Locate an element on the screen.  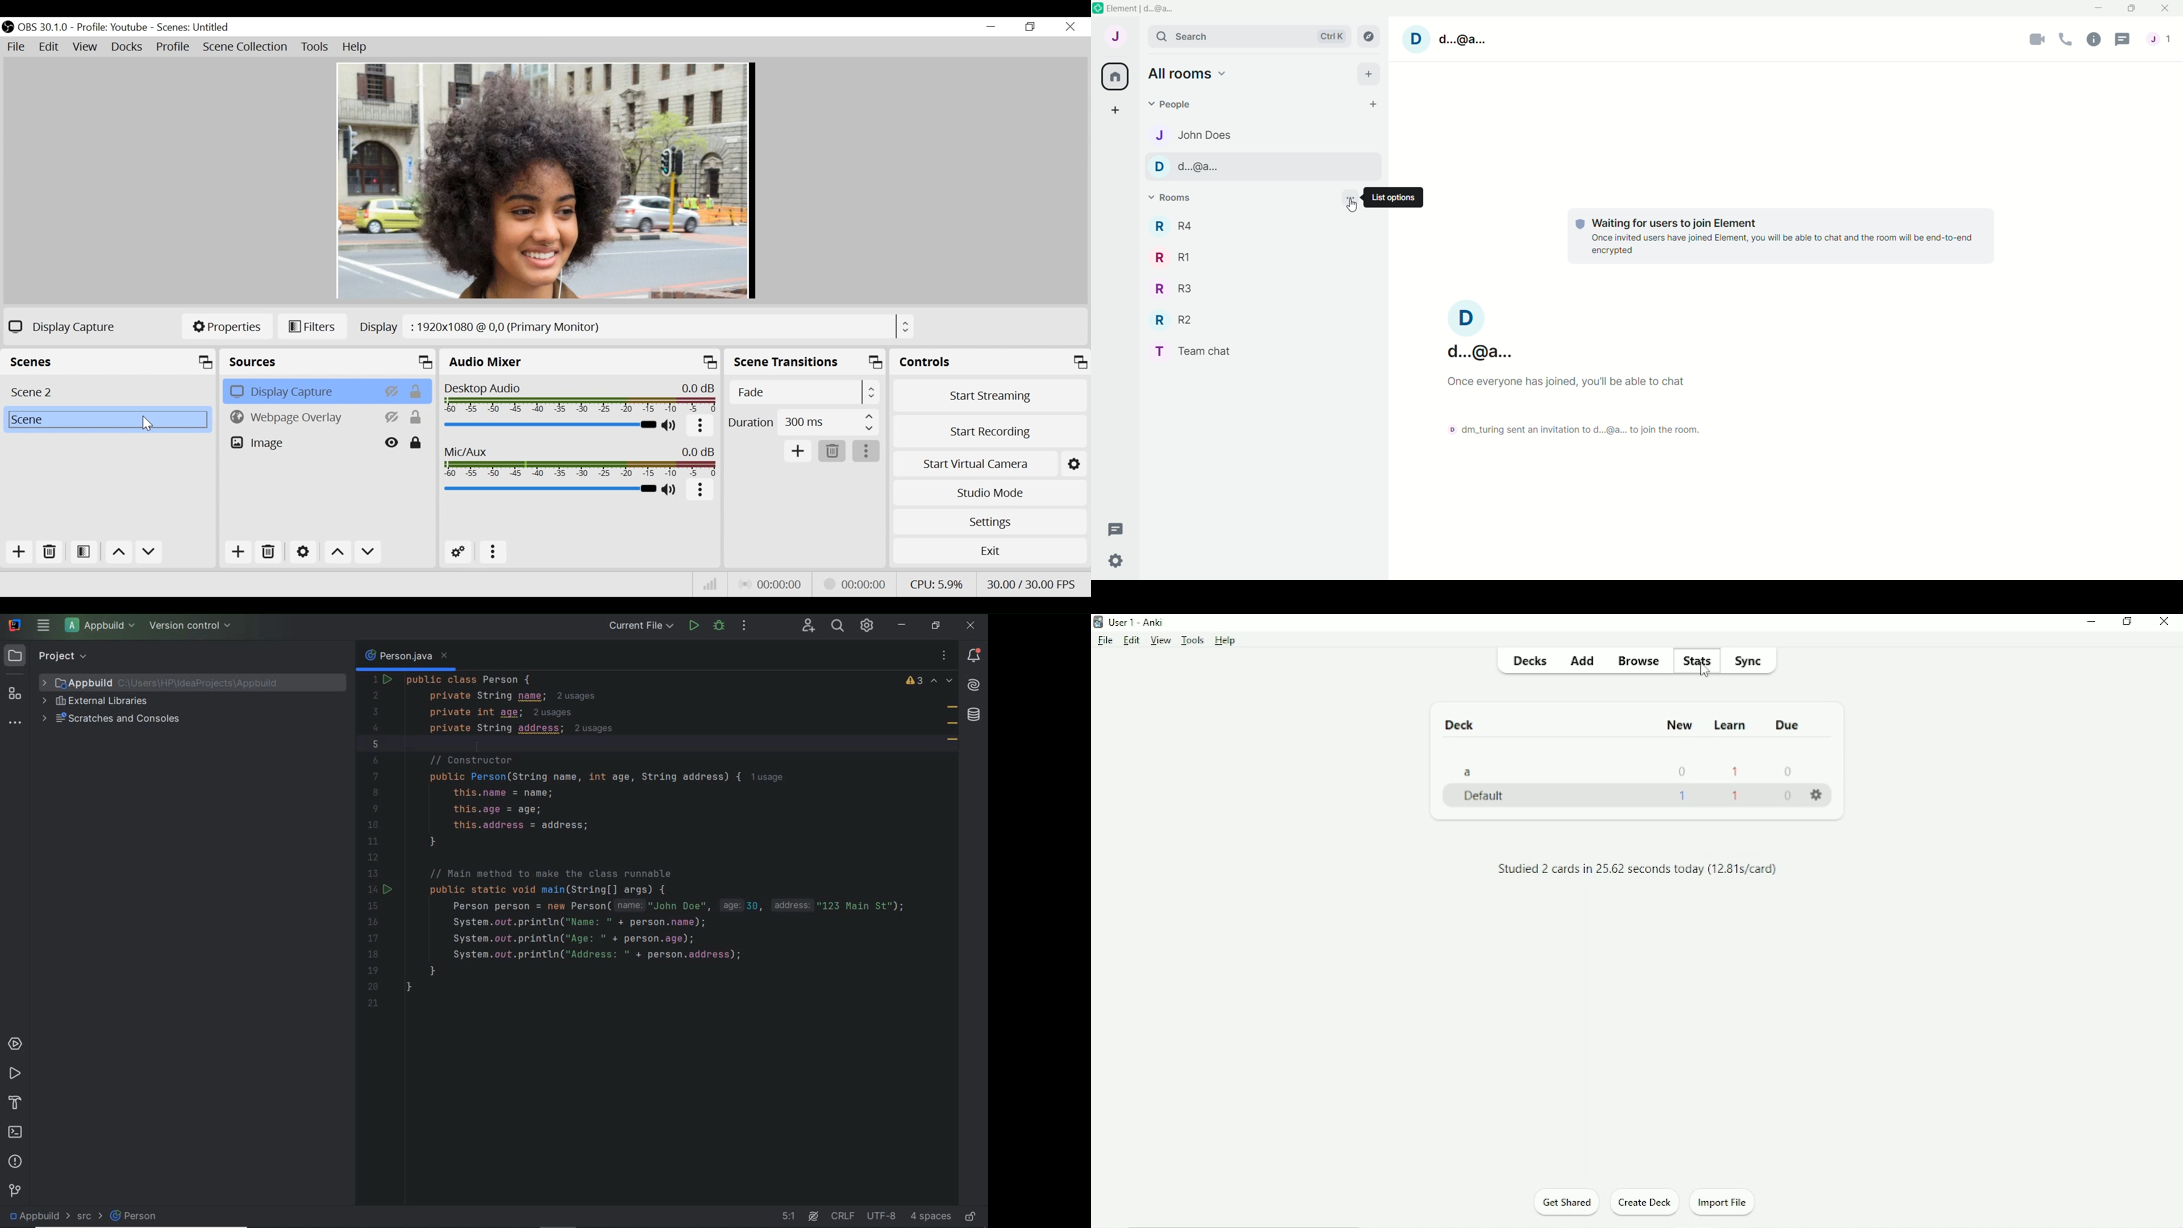
Start Streaming is located at coordinates (990, 396).